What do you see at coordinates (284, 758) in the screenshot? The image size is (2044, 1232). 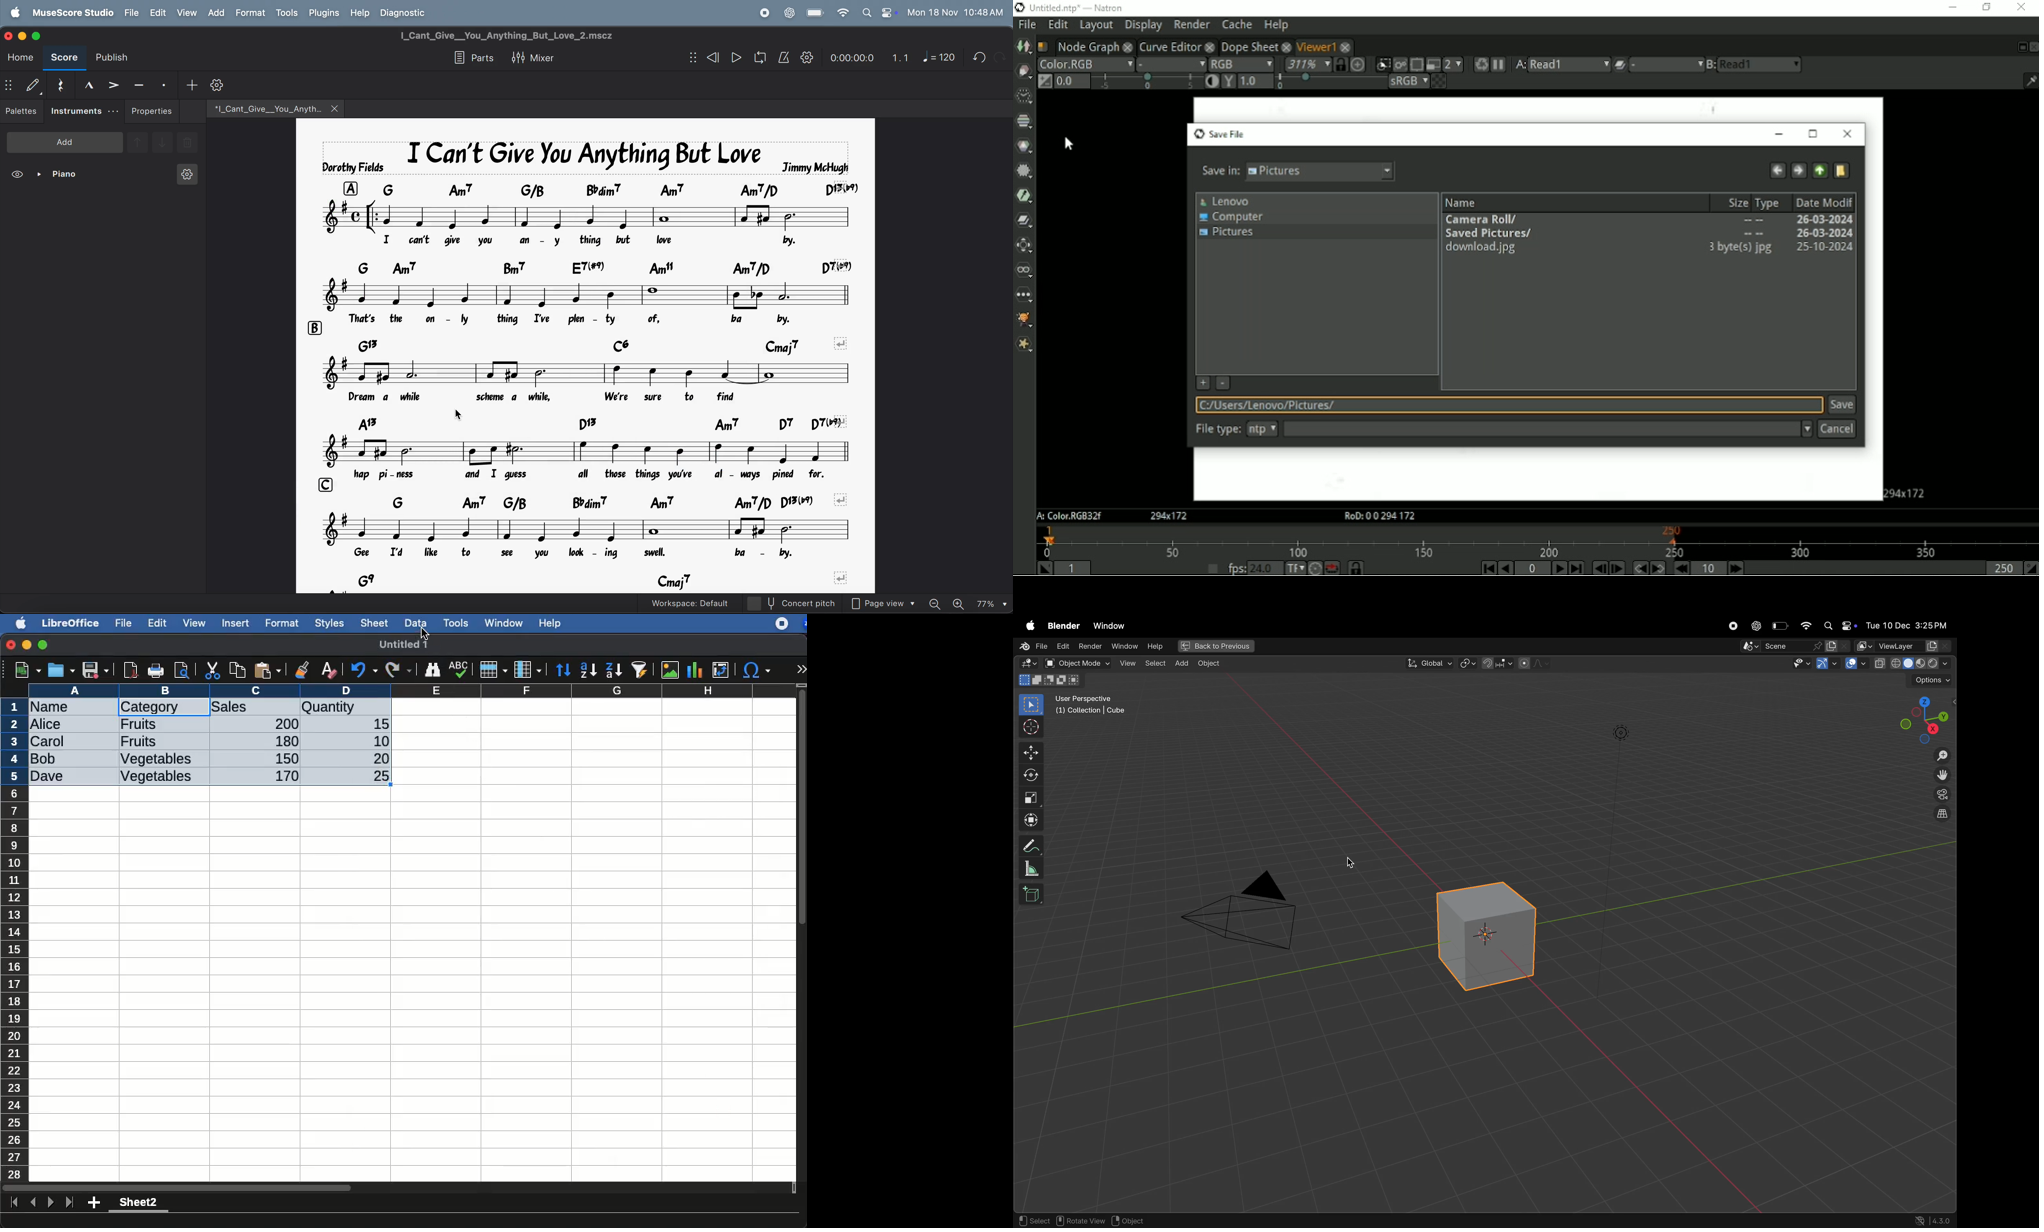 I see `150` at bounding box center [284, 758].